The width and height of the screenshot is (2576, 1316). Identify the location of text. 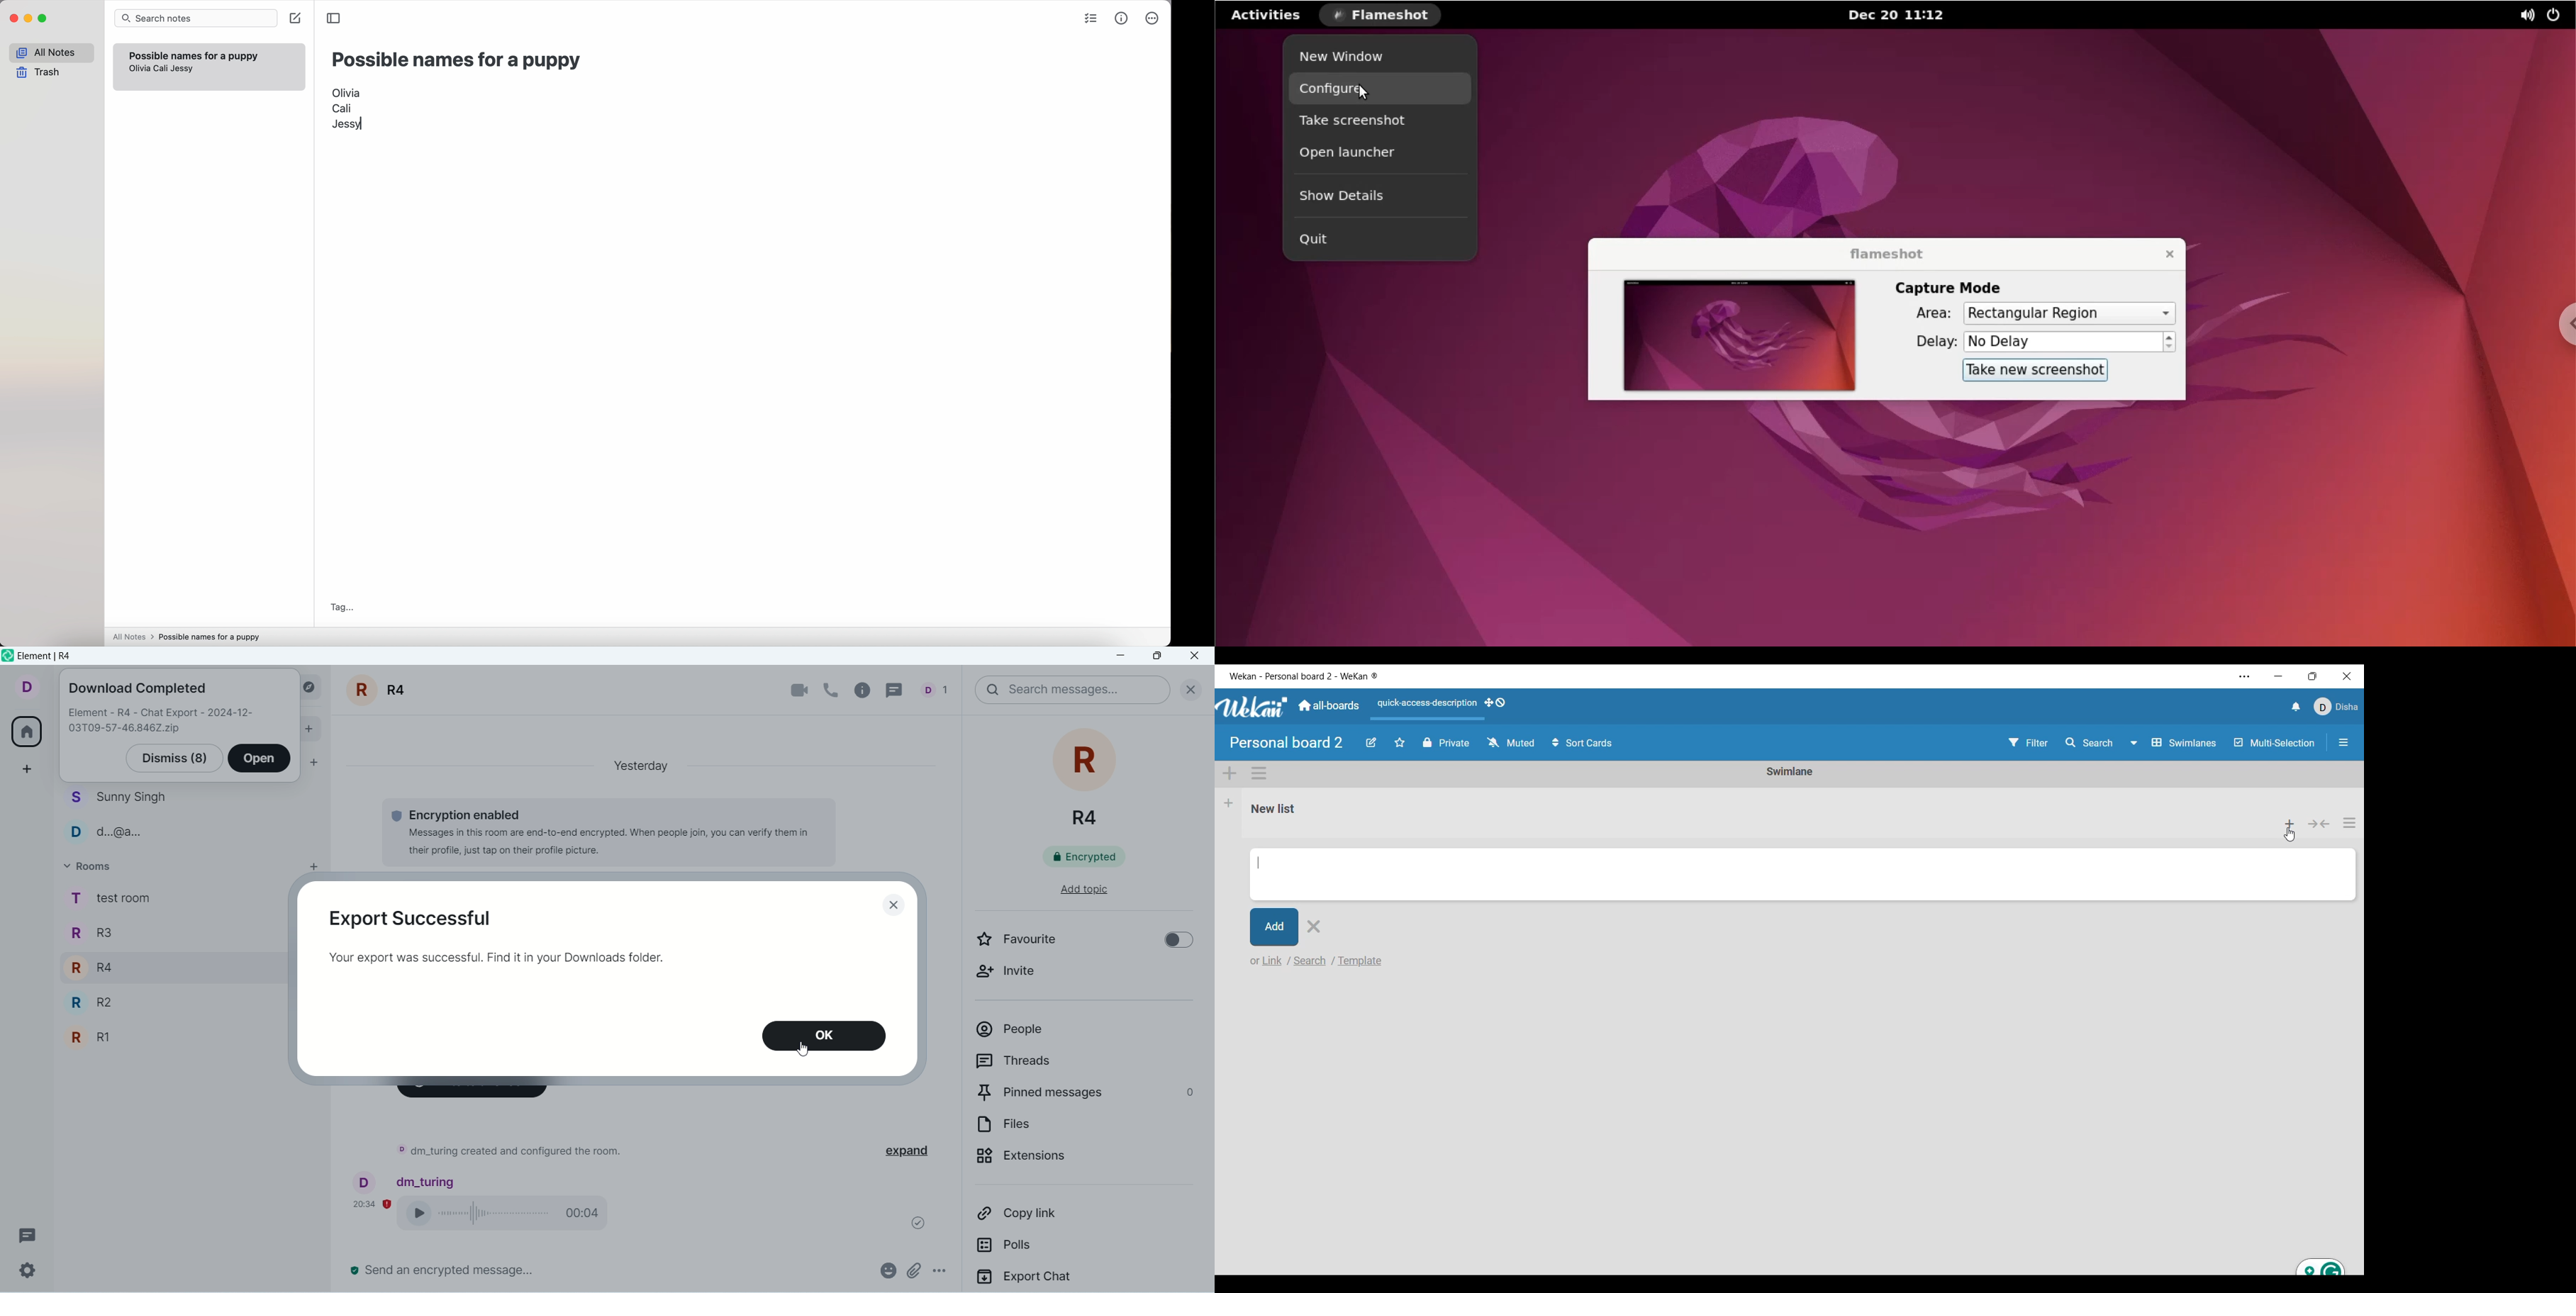
(507, 1153).